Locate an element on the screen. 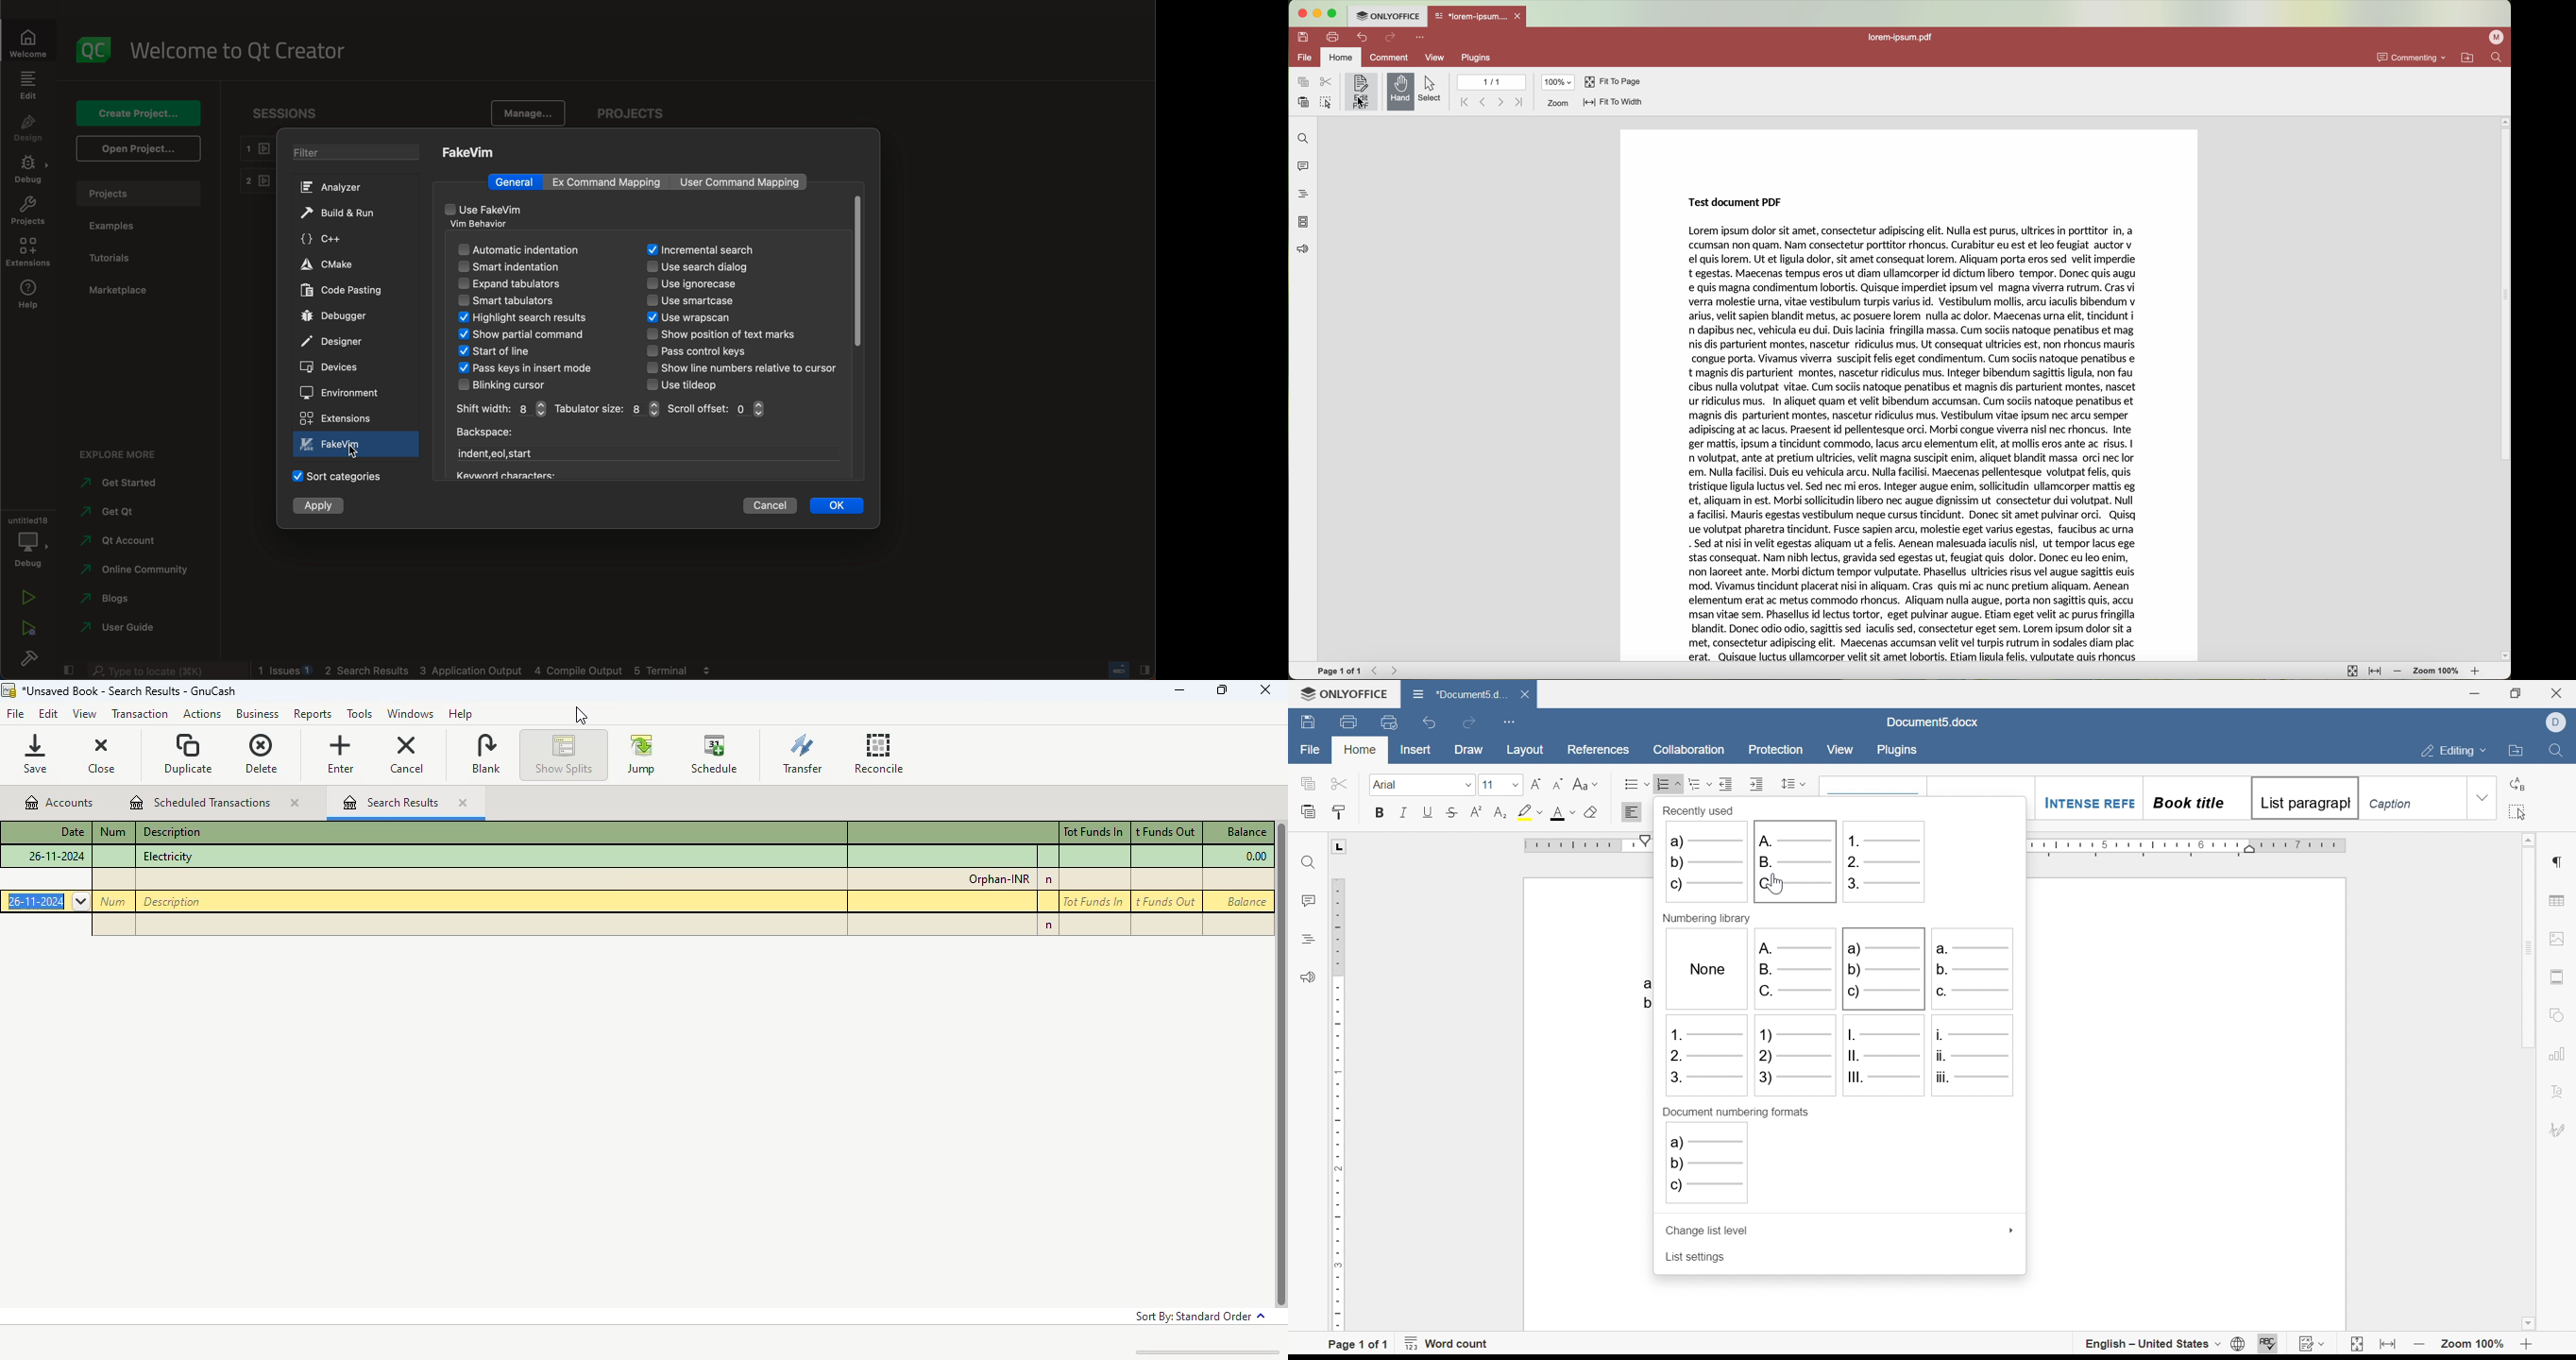 The width and height of the screenshot is (2576, 1372). edit PDF is located at coordinates (1363, 90).